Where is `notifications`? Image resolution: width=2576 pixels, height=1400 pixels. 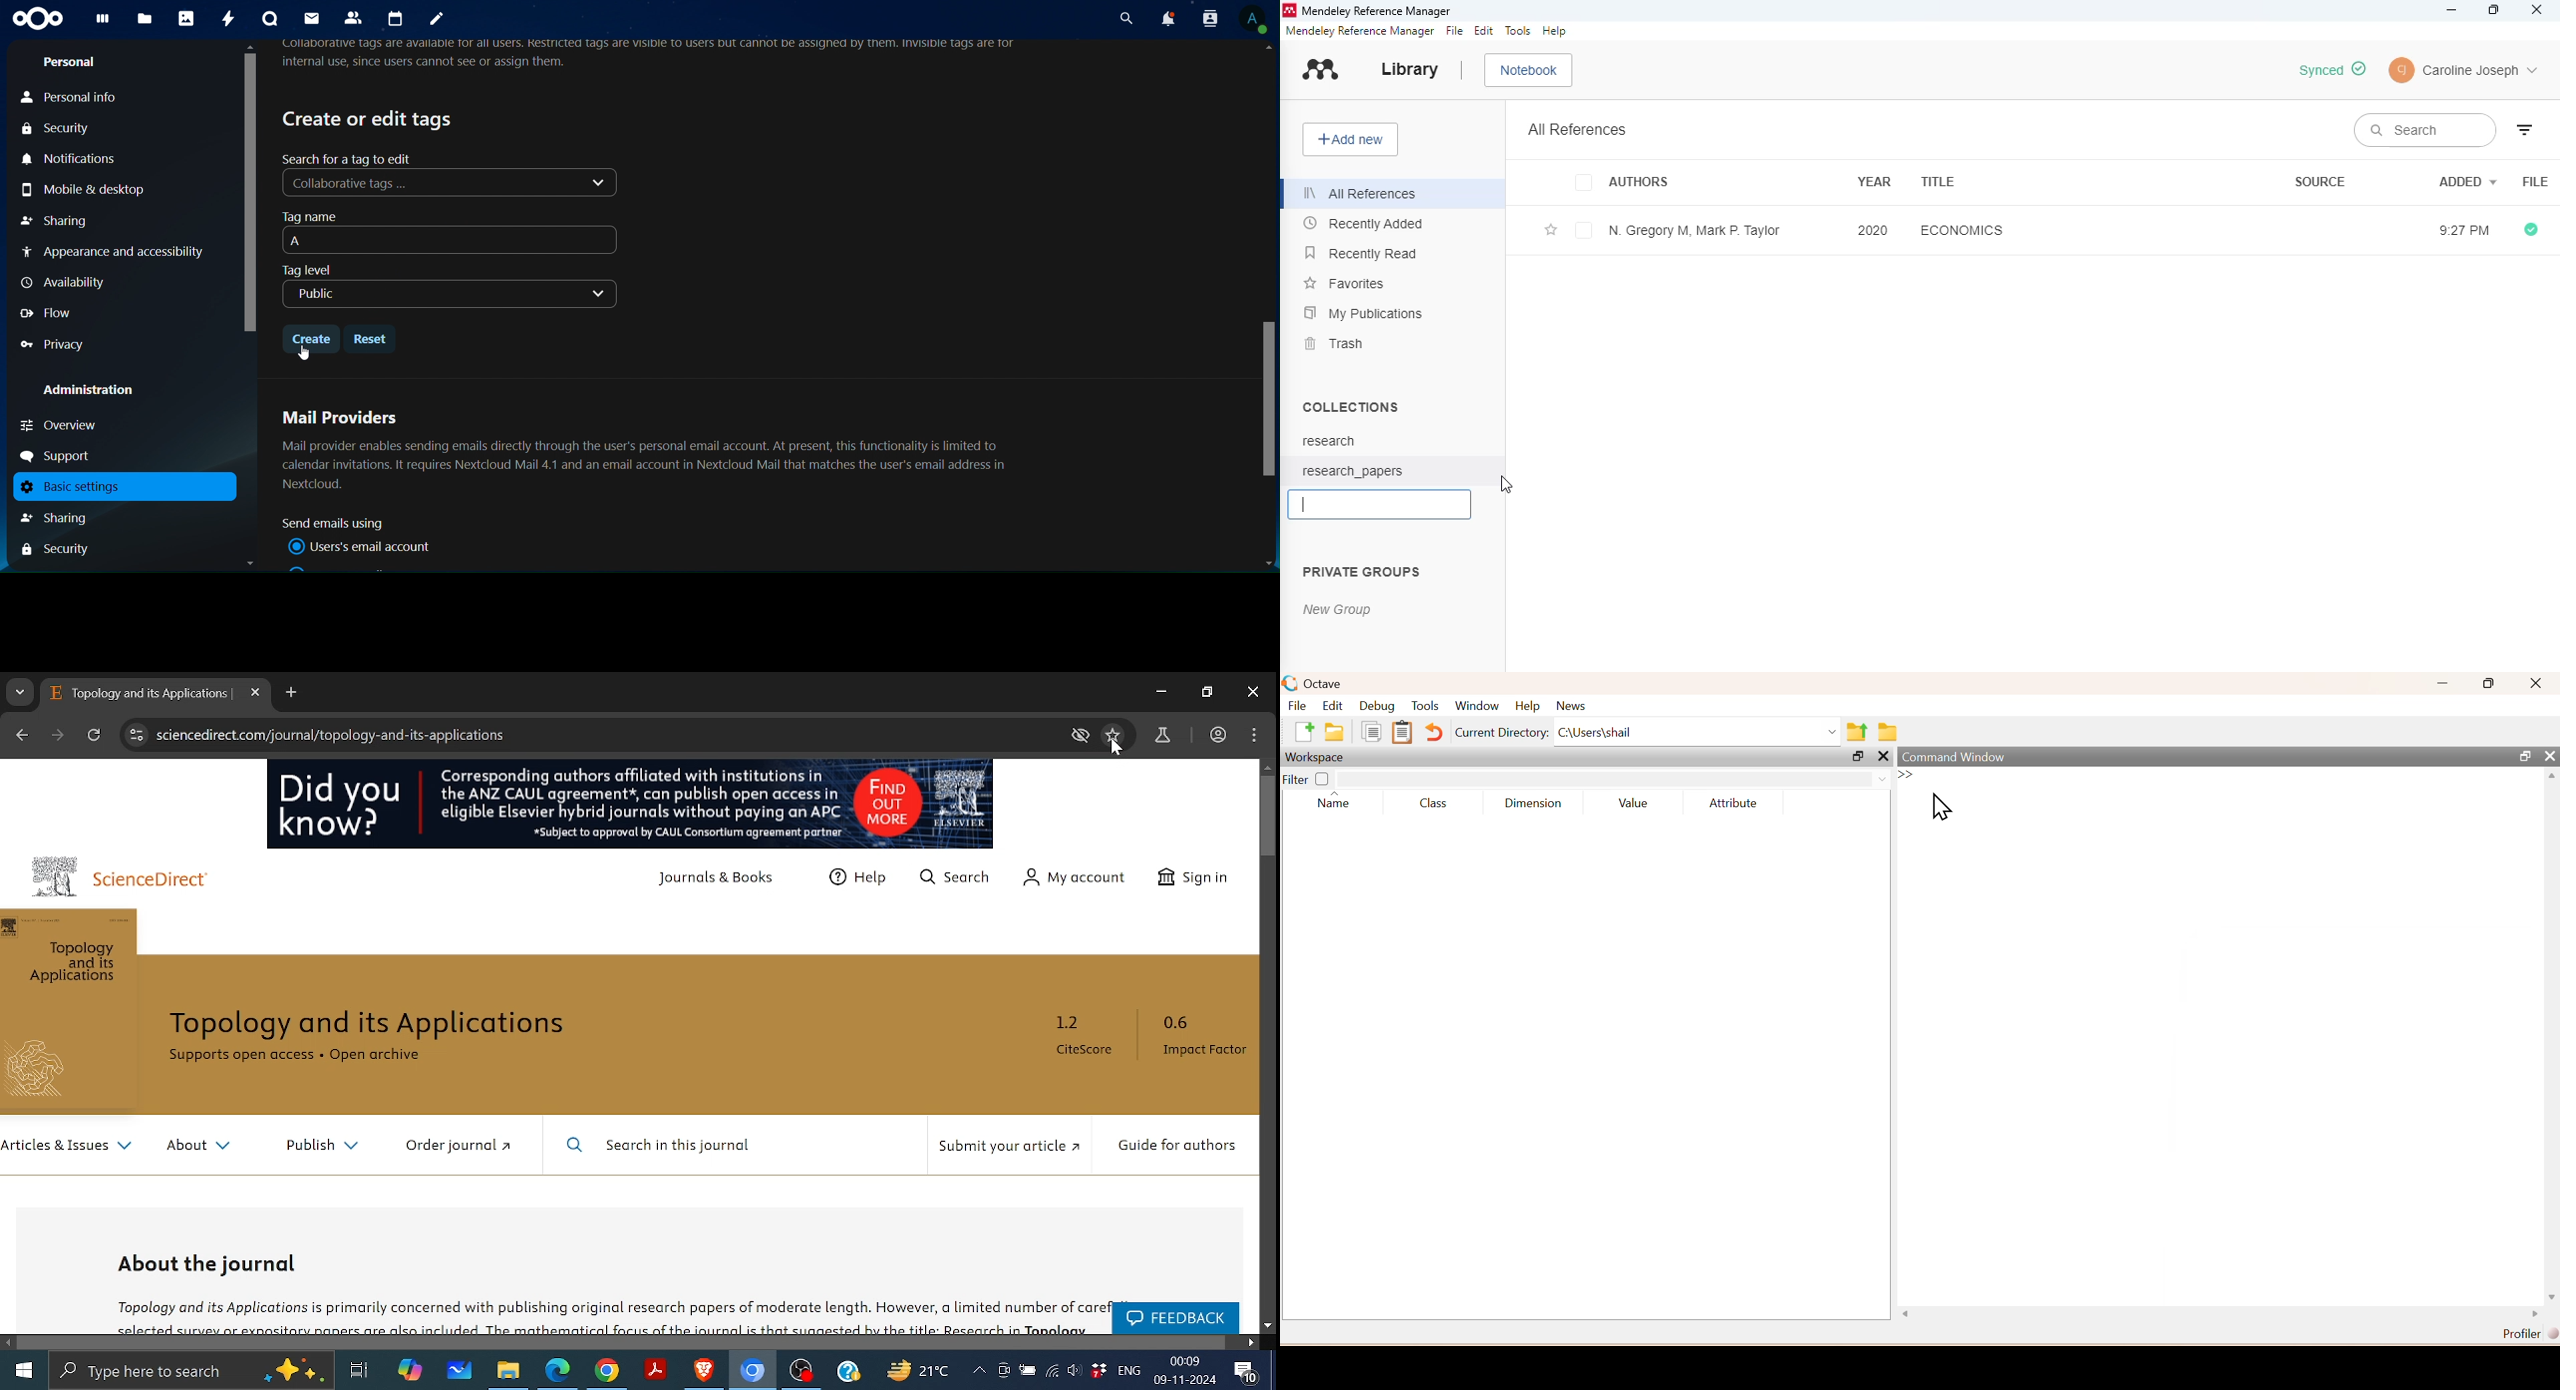 notifications is located at coordinates (1166, 19).